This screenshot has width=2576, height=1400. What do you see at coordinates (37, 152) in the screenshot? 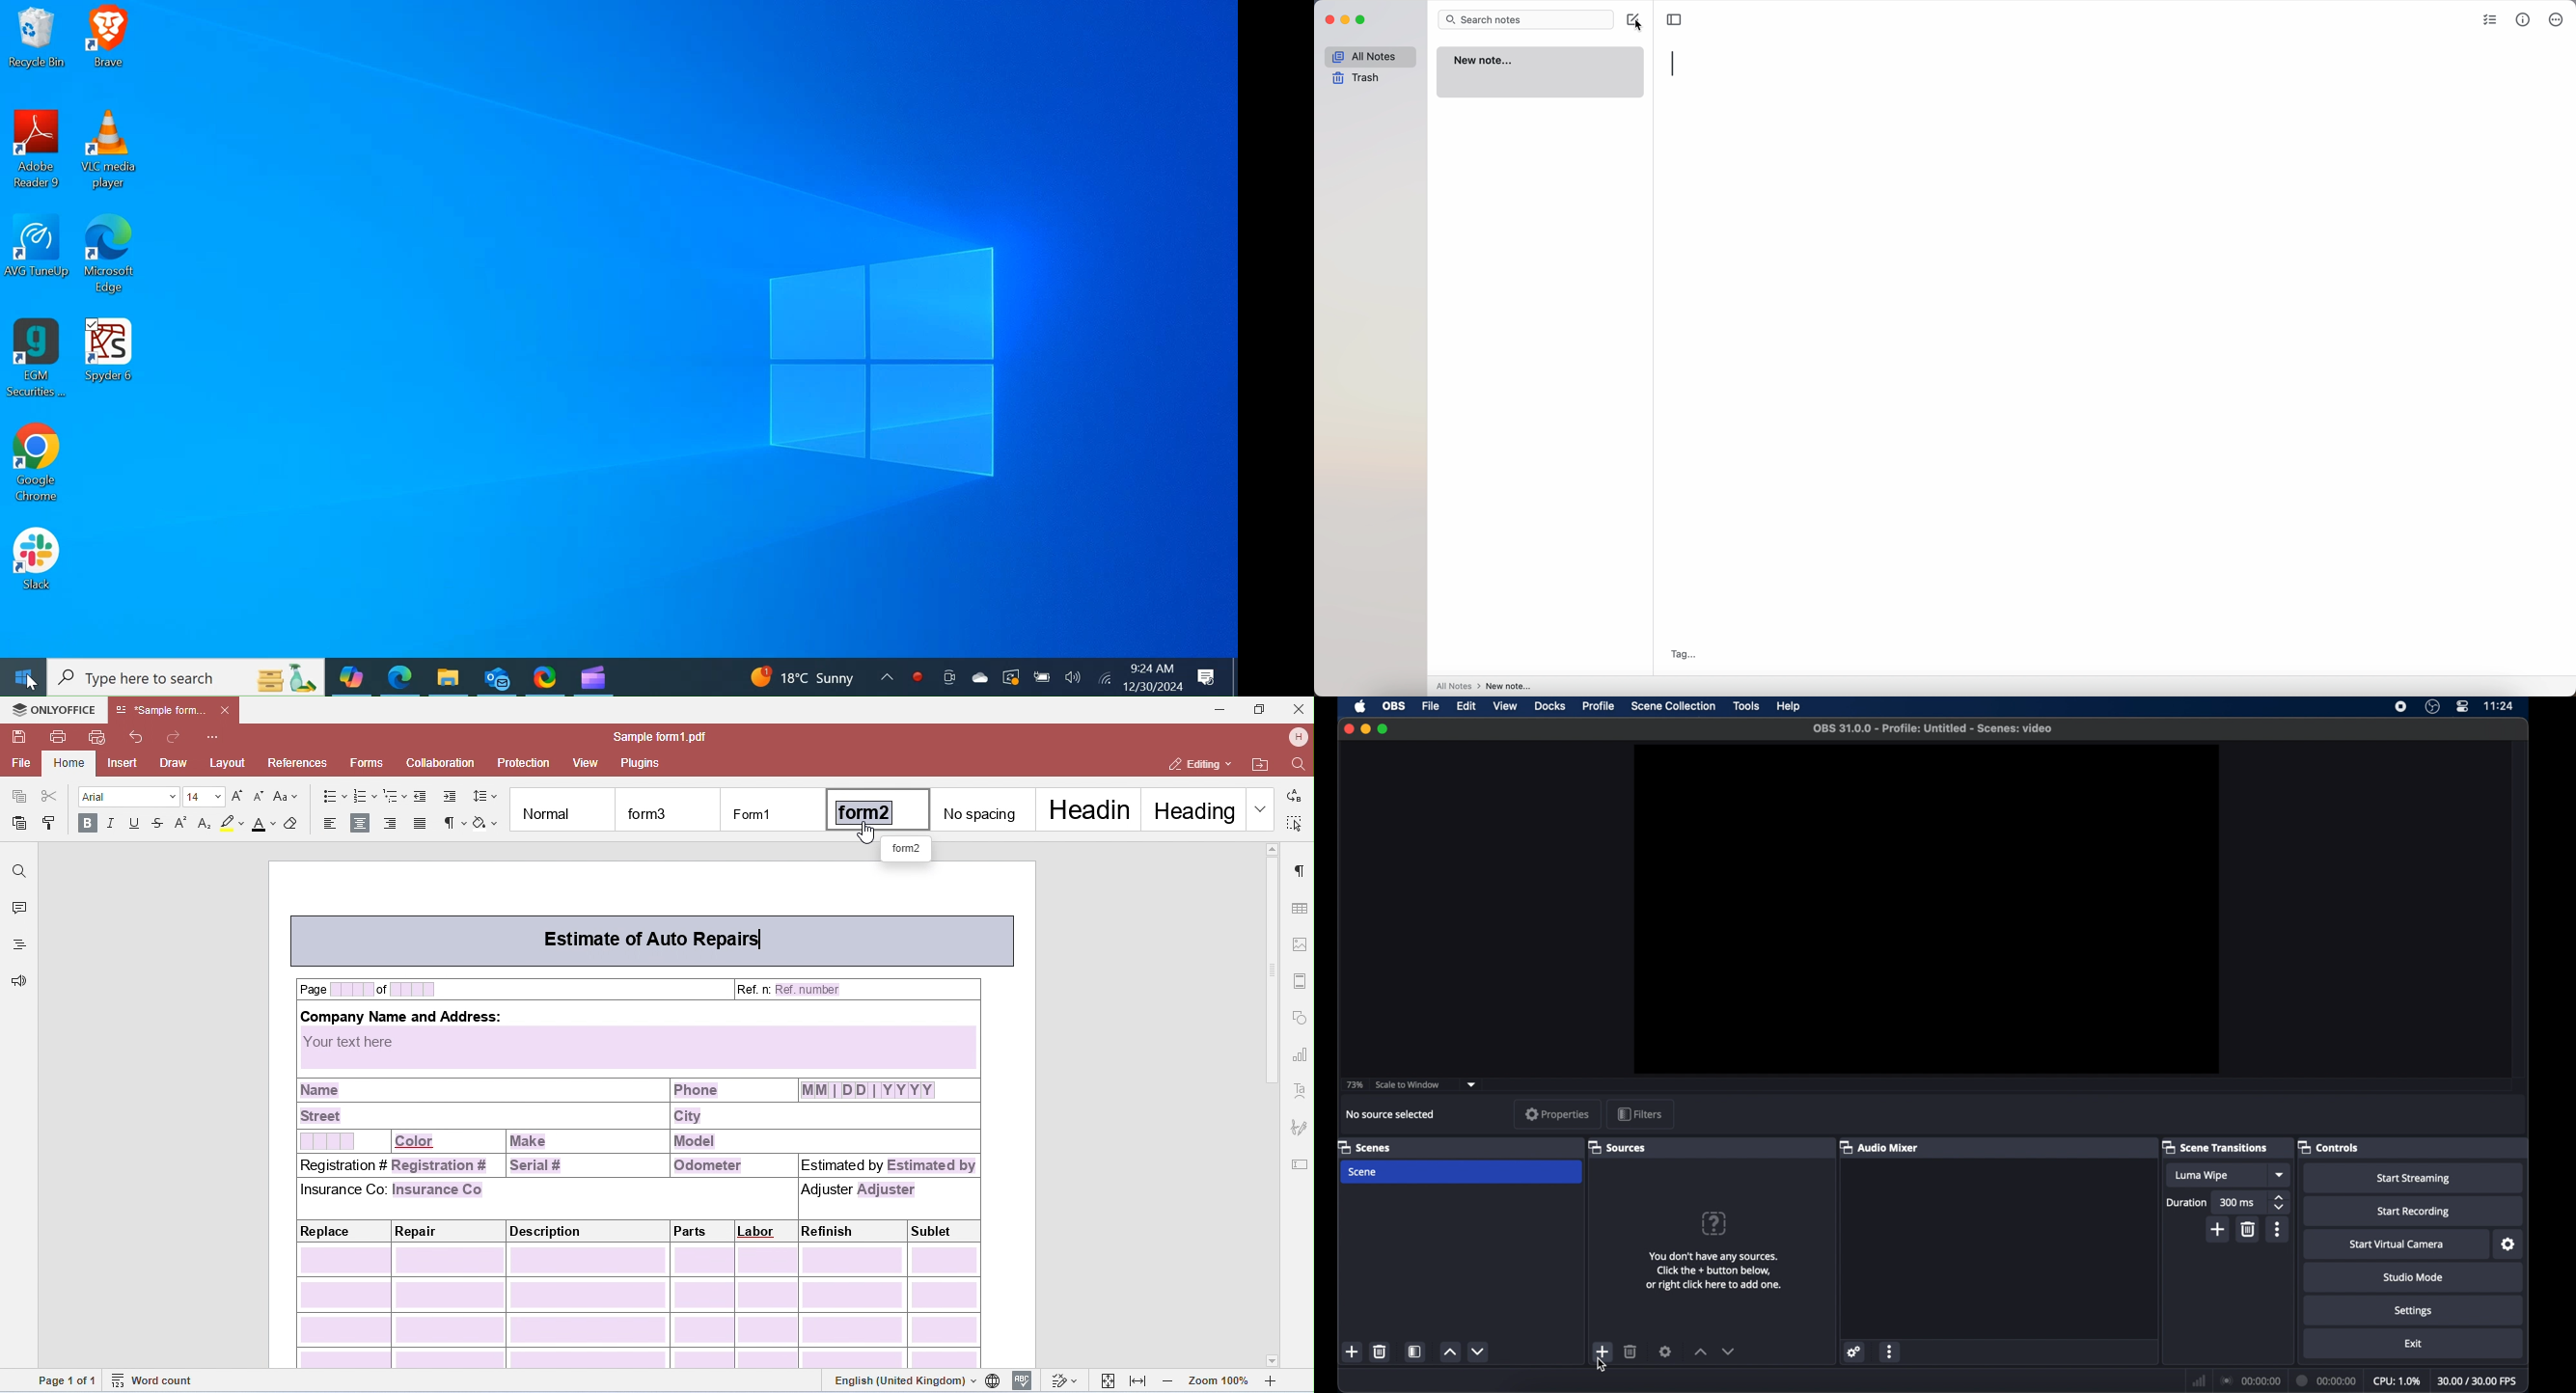
I see `Adobe Reader Desktop Icon` at bounding box center [37, 152].